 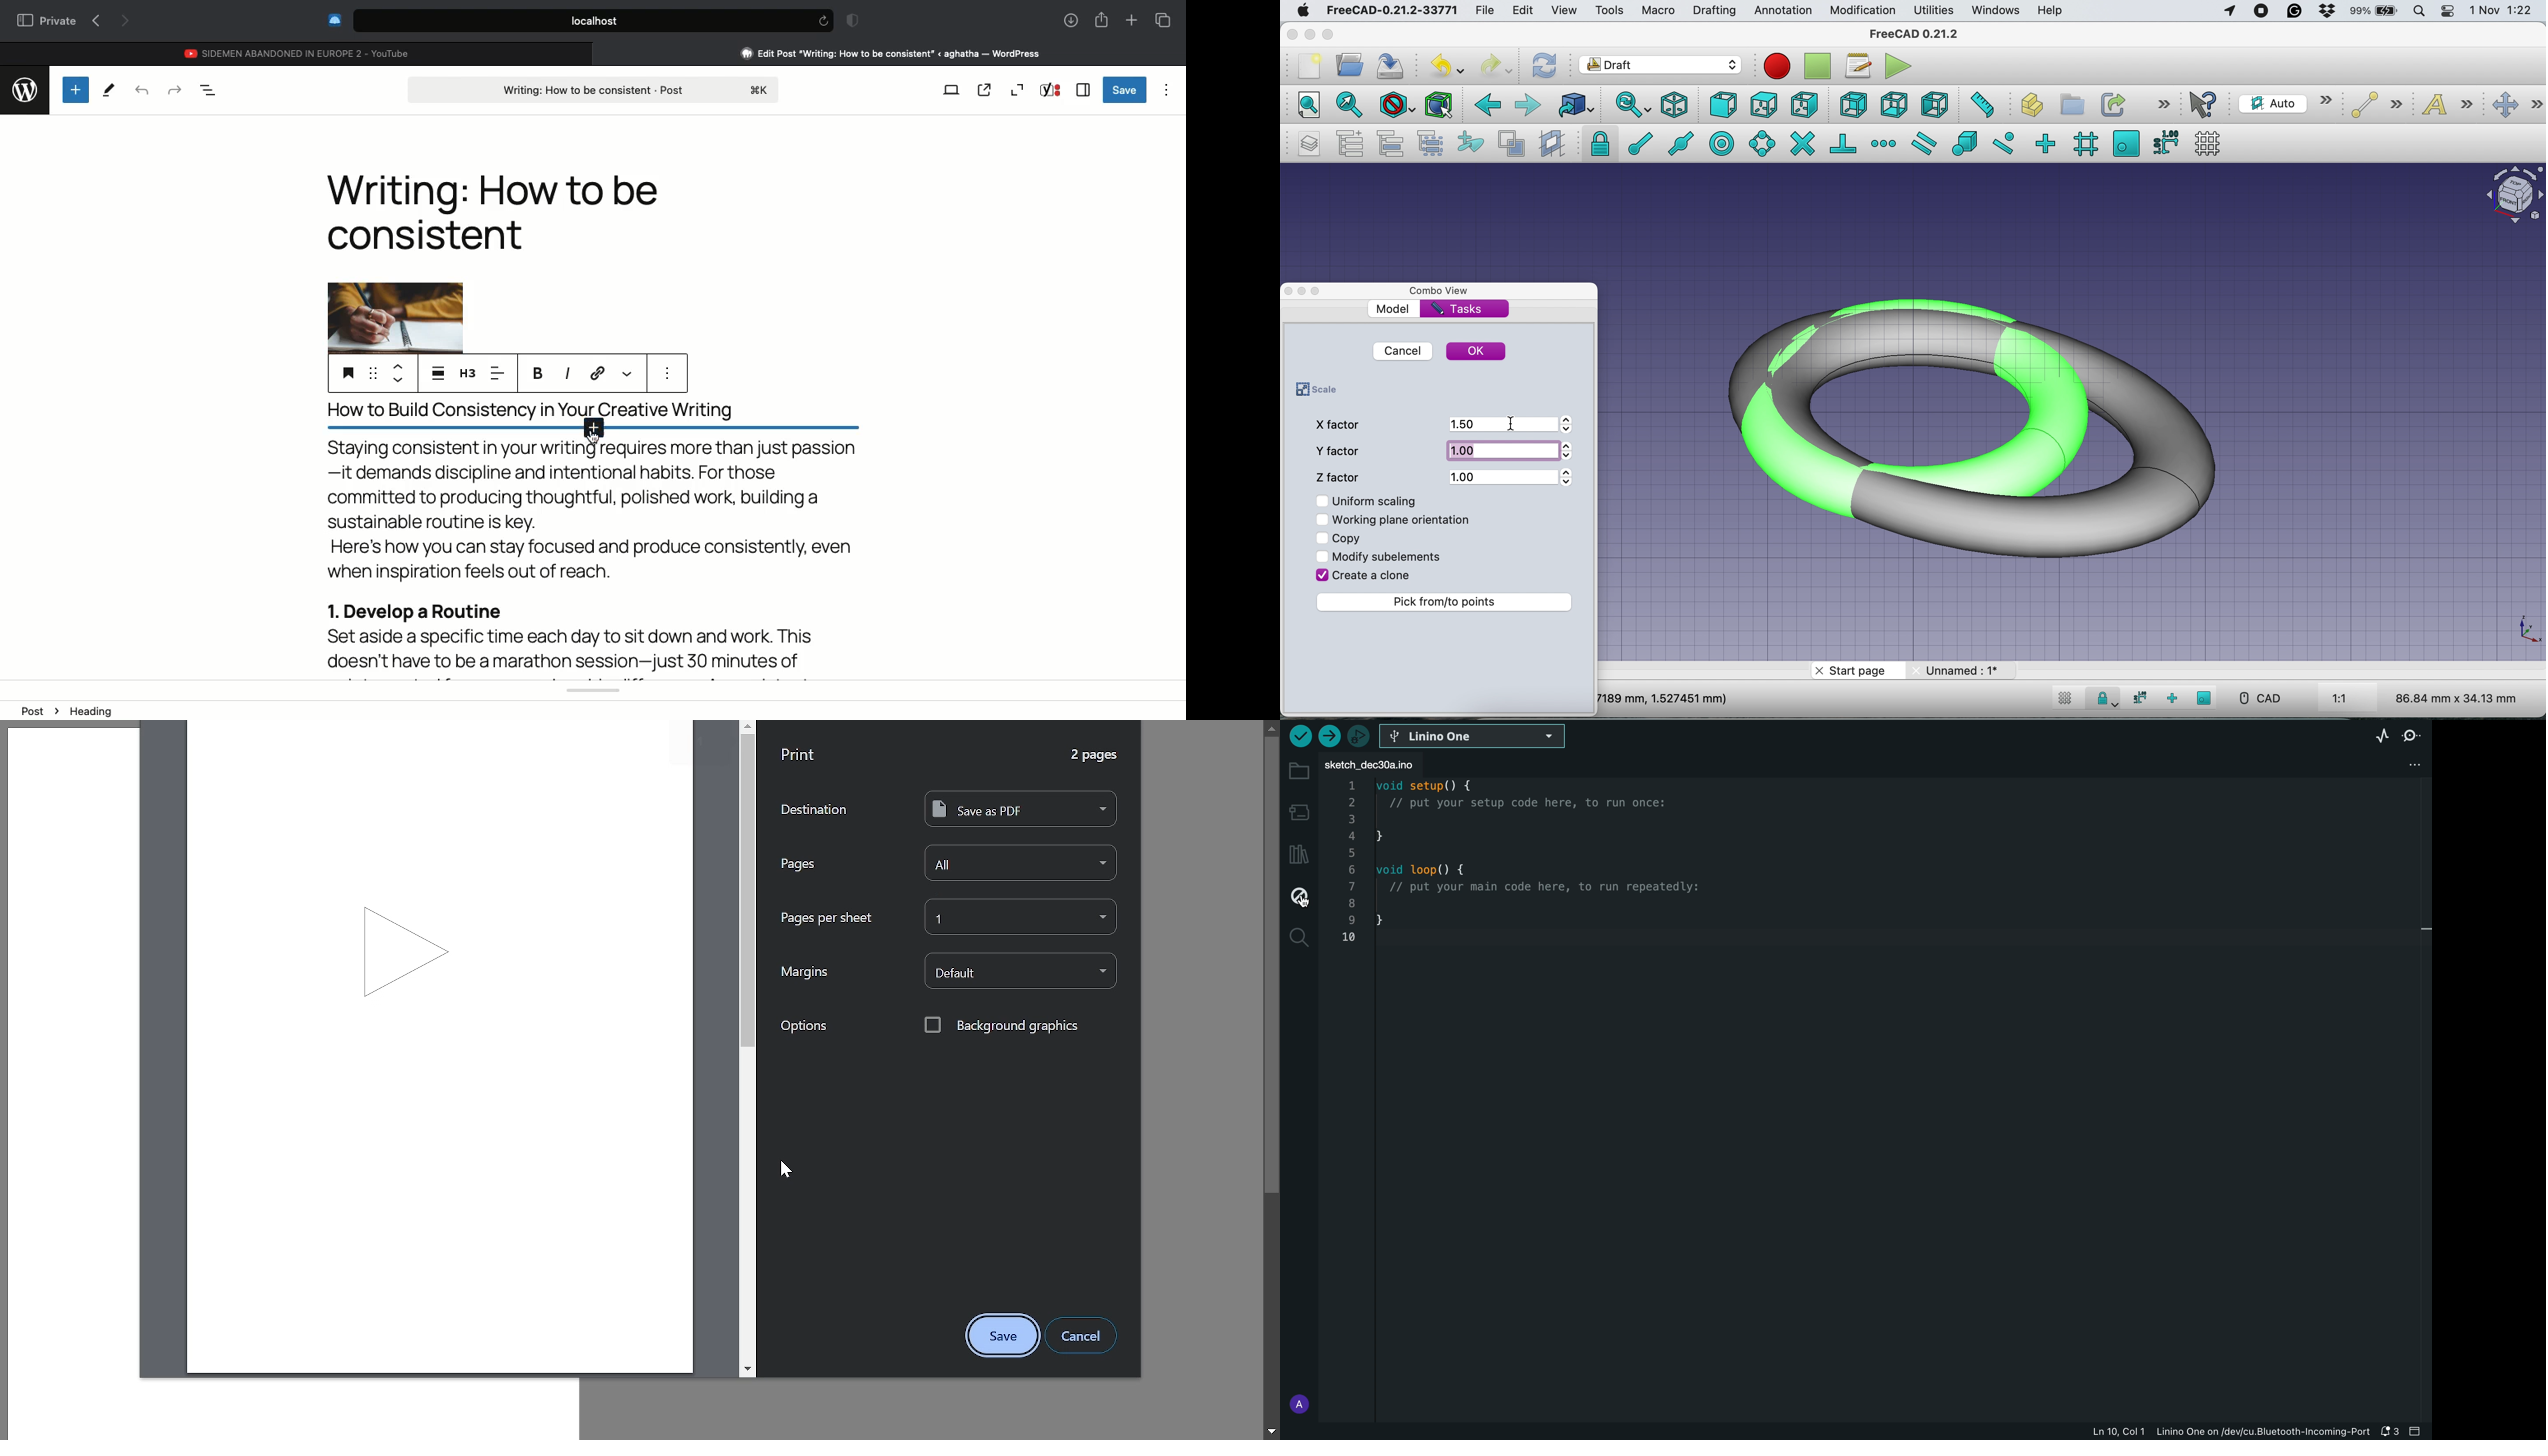 What do you see at coordinates (1564, 11) in the screenshot?
I see `view` at bounding box center [1564, 11].